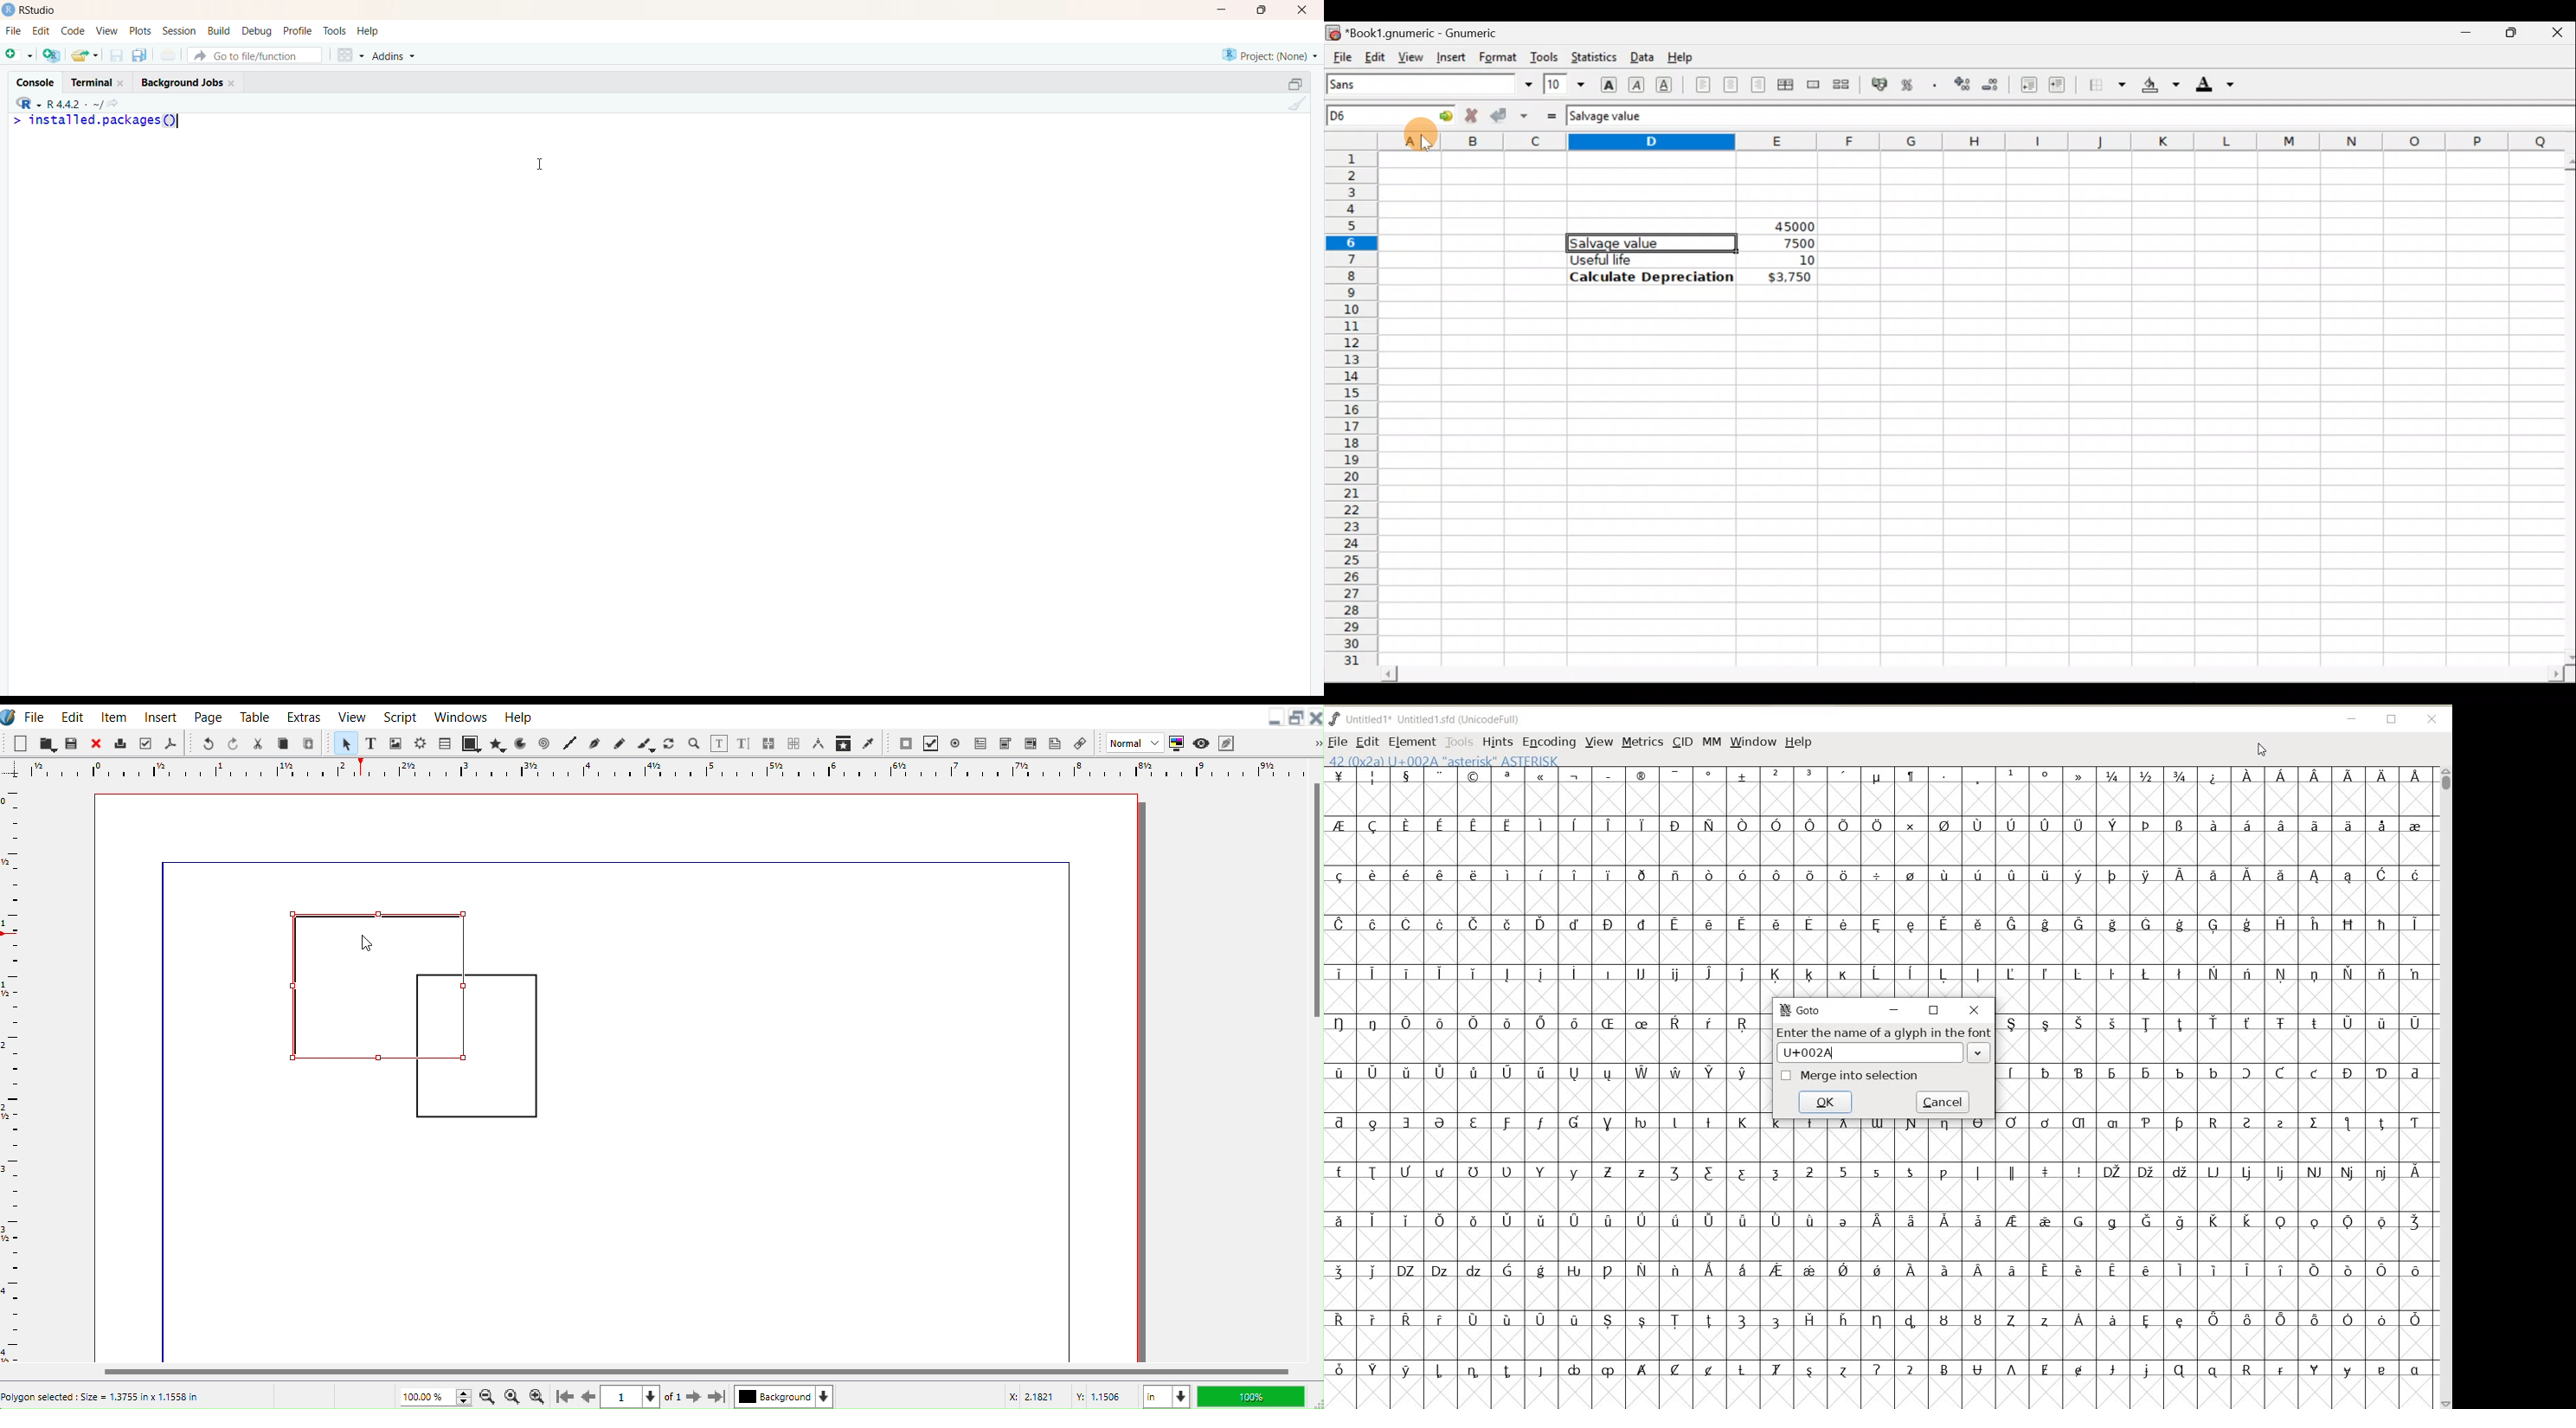 This screenshot has height=1428, width=2576. What do you see at coordinates (1276, 716) in the screenshot?
I see `Minimize` at bounding box center [1276, 716].